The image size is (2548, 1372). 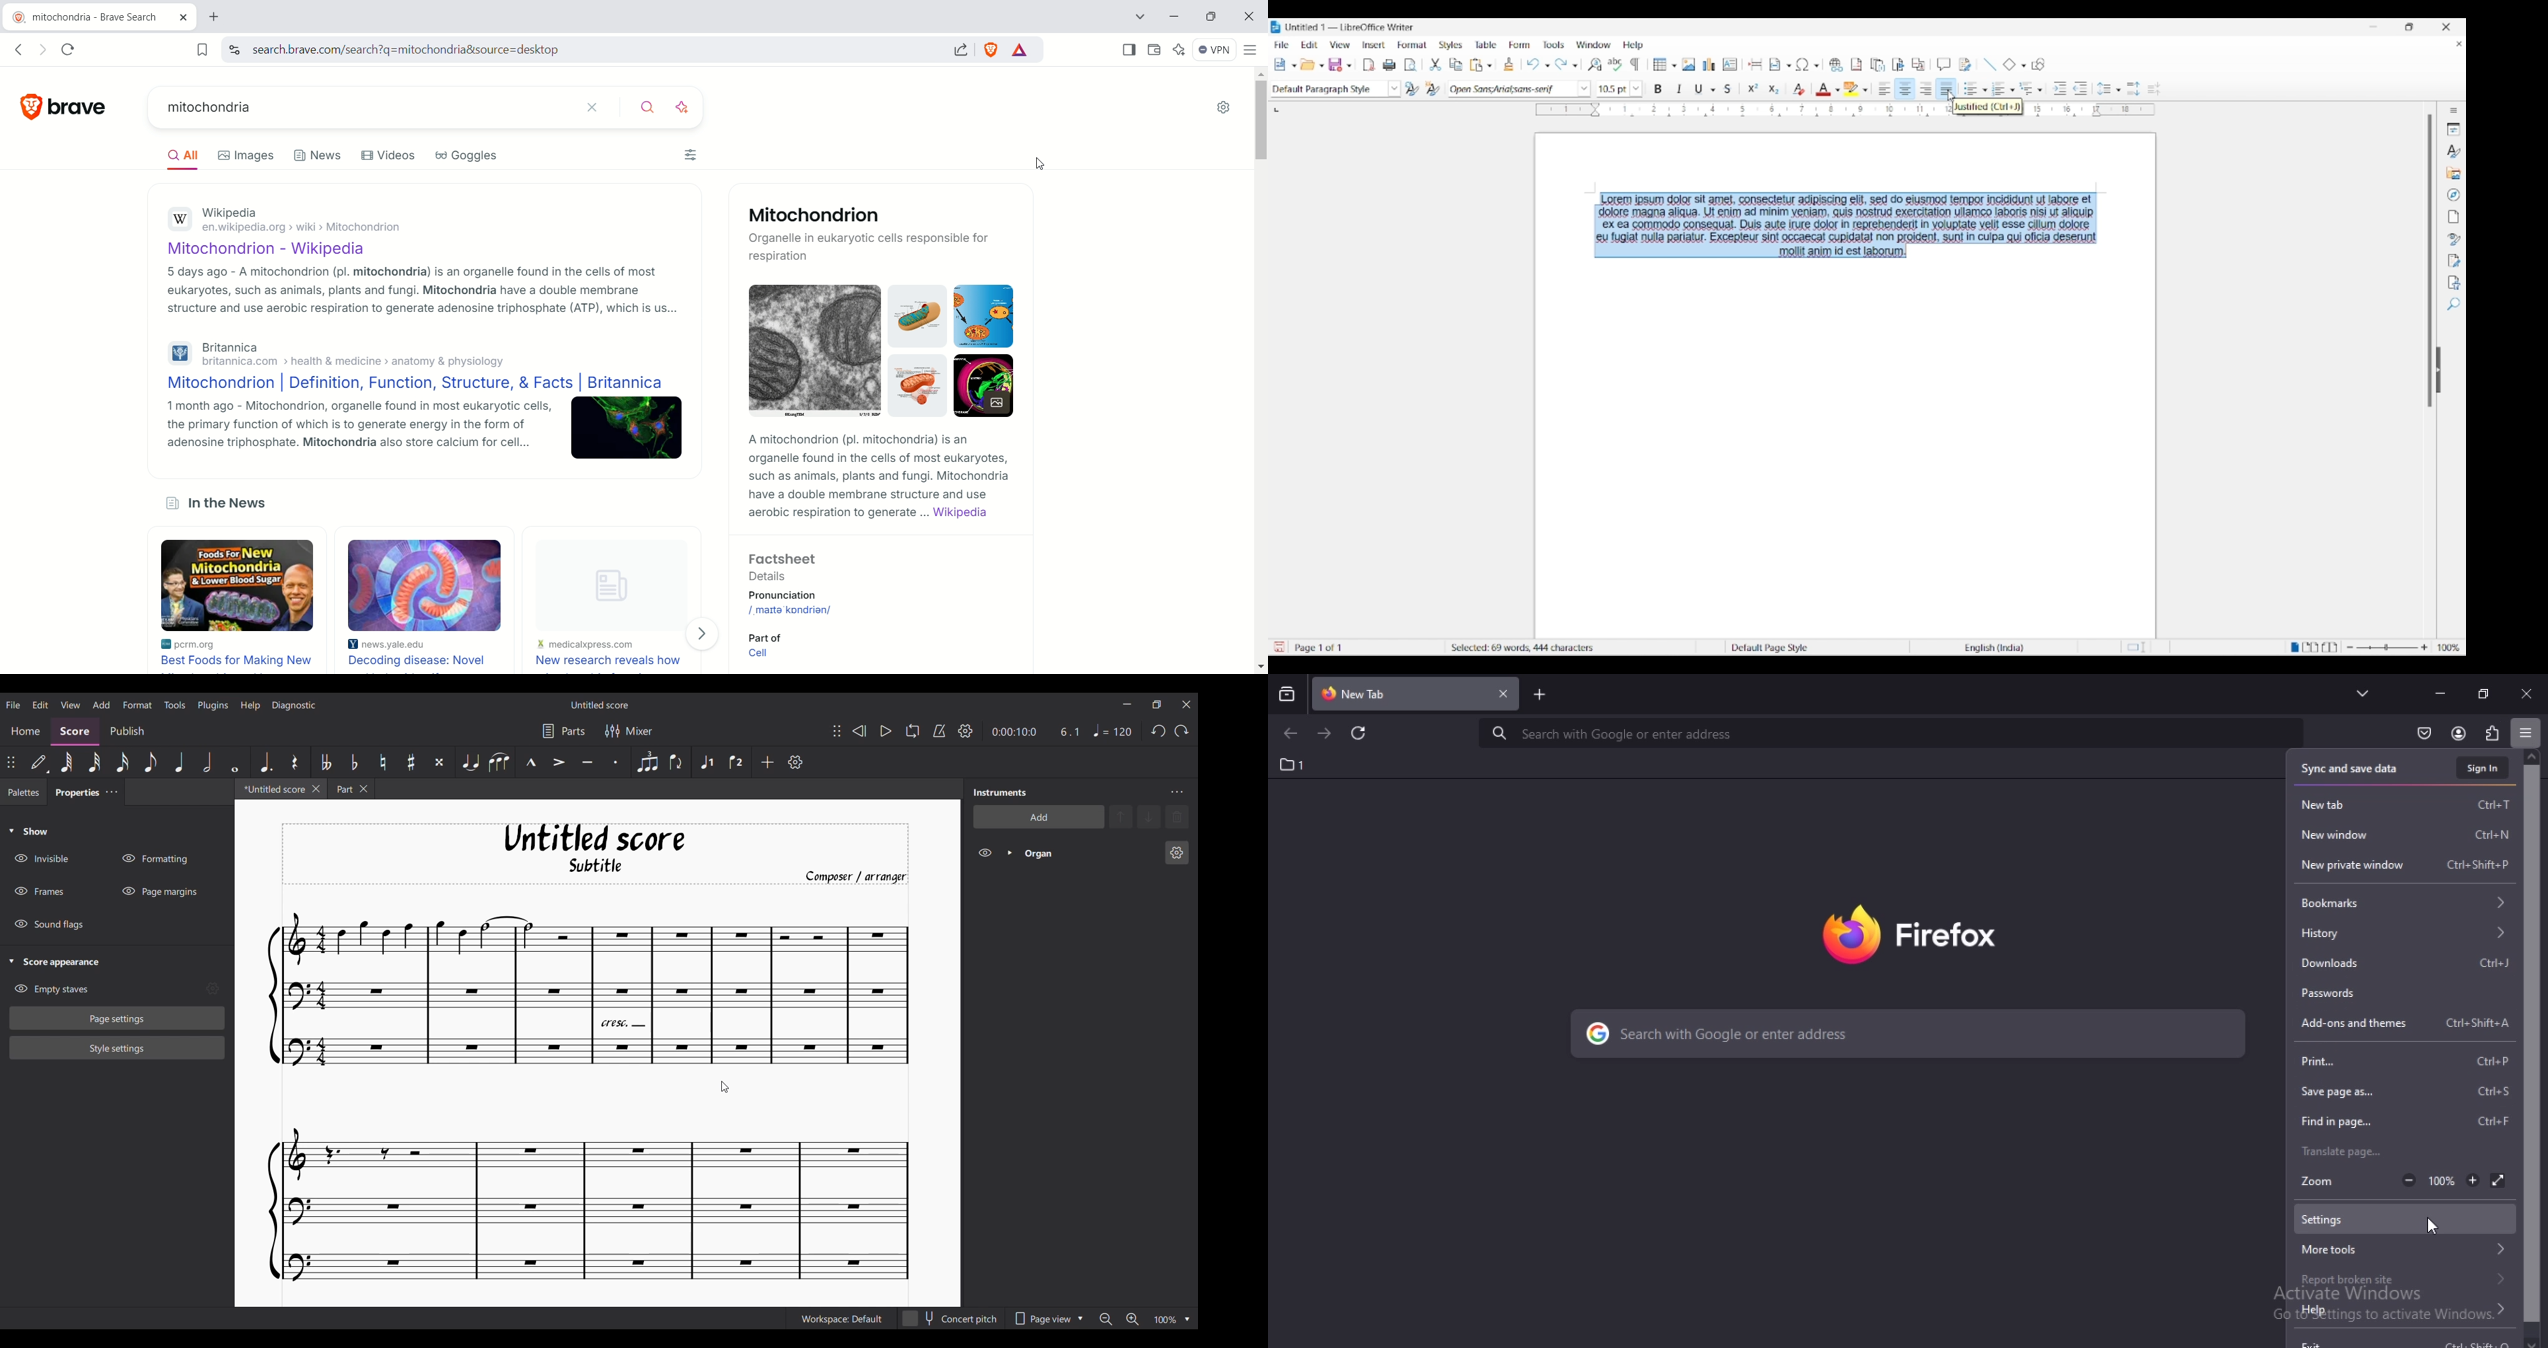 I want to click on Redo, so click(x=1181, y=730).